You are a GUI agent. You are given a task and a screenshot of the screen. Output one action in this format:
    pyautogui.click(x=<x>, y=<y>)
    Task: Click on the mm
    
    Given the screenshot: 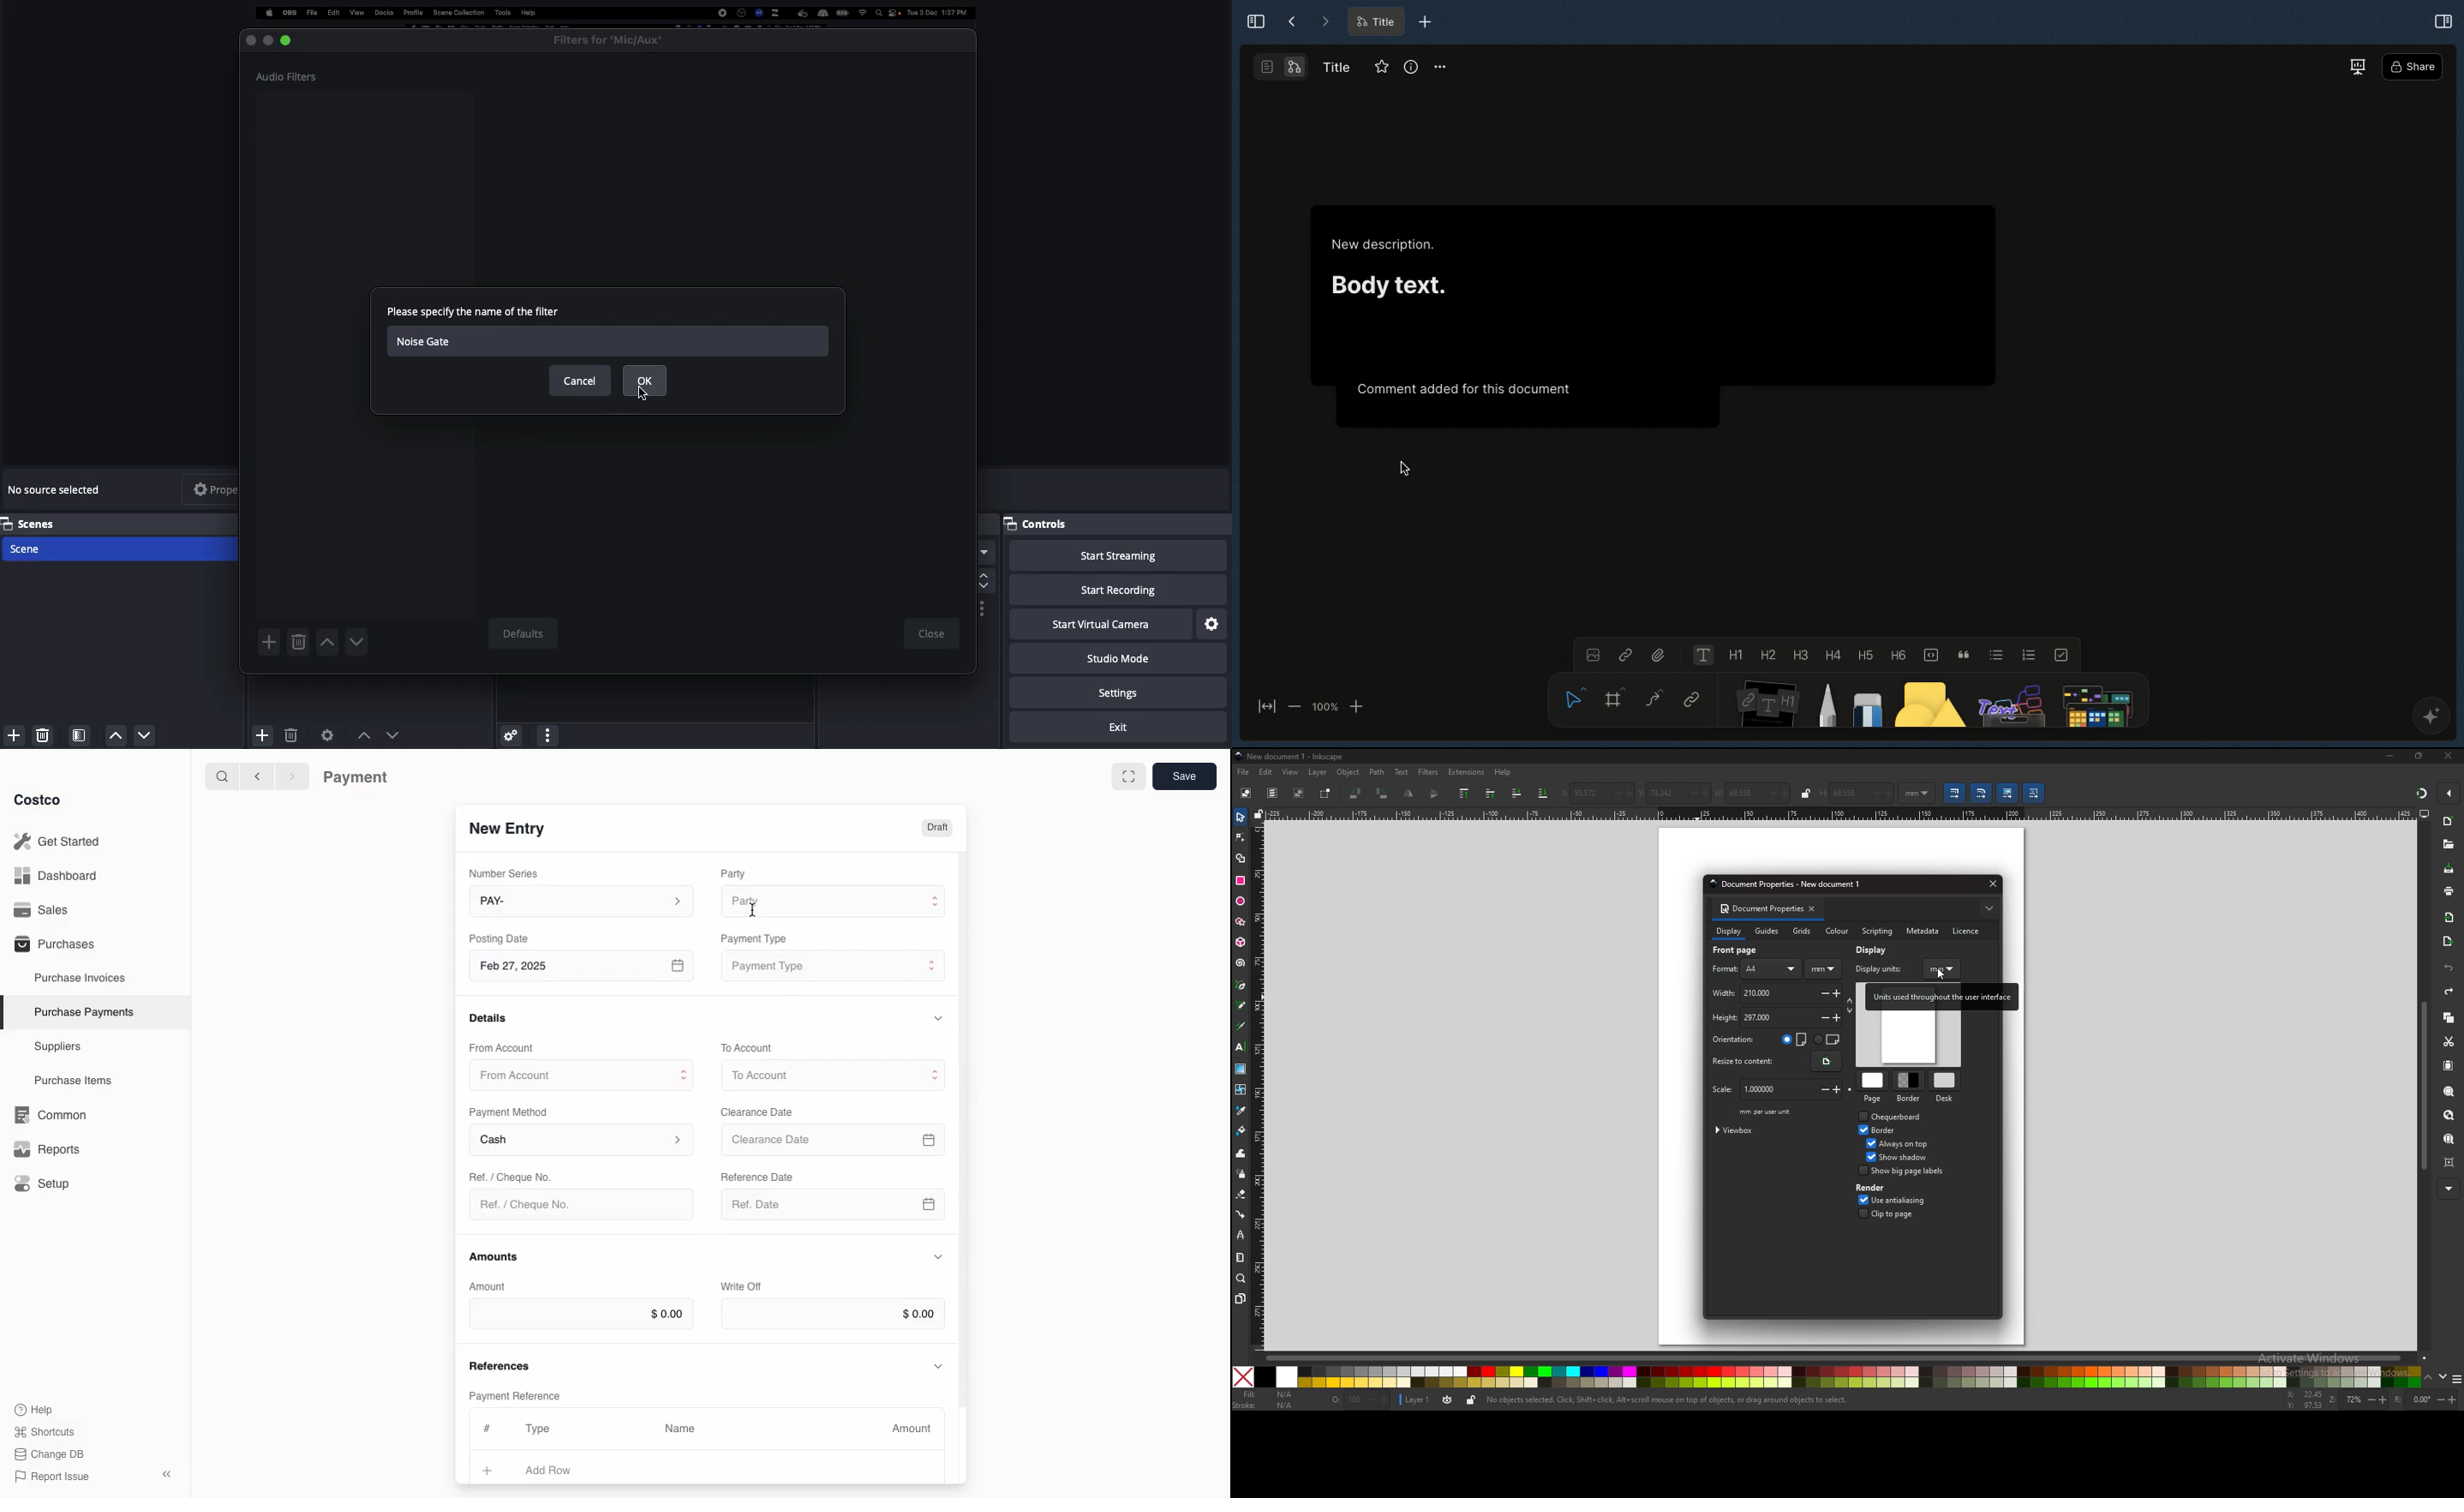 What is the action you would take?
    pyautogui.click(x=1942, y=970)
    